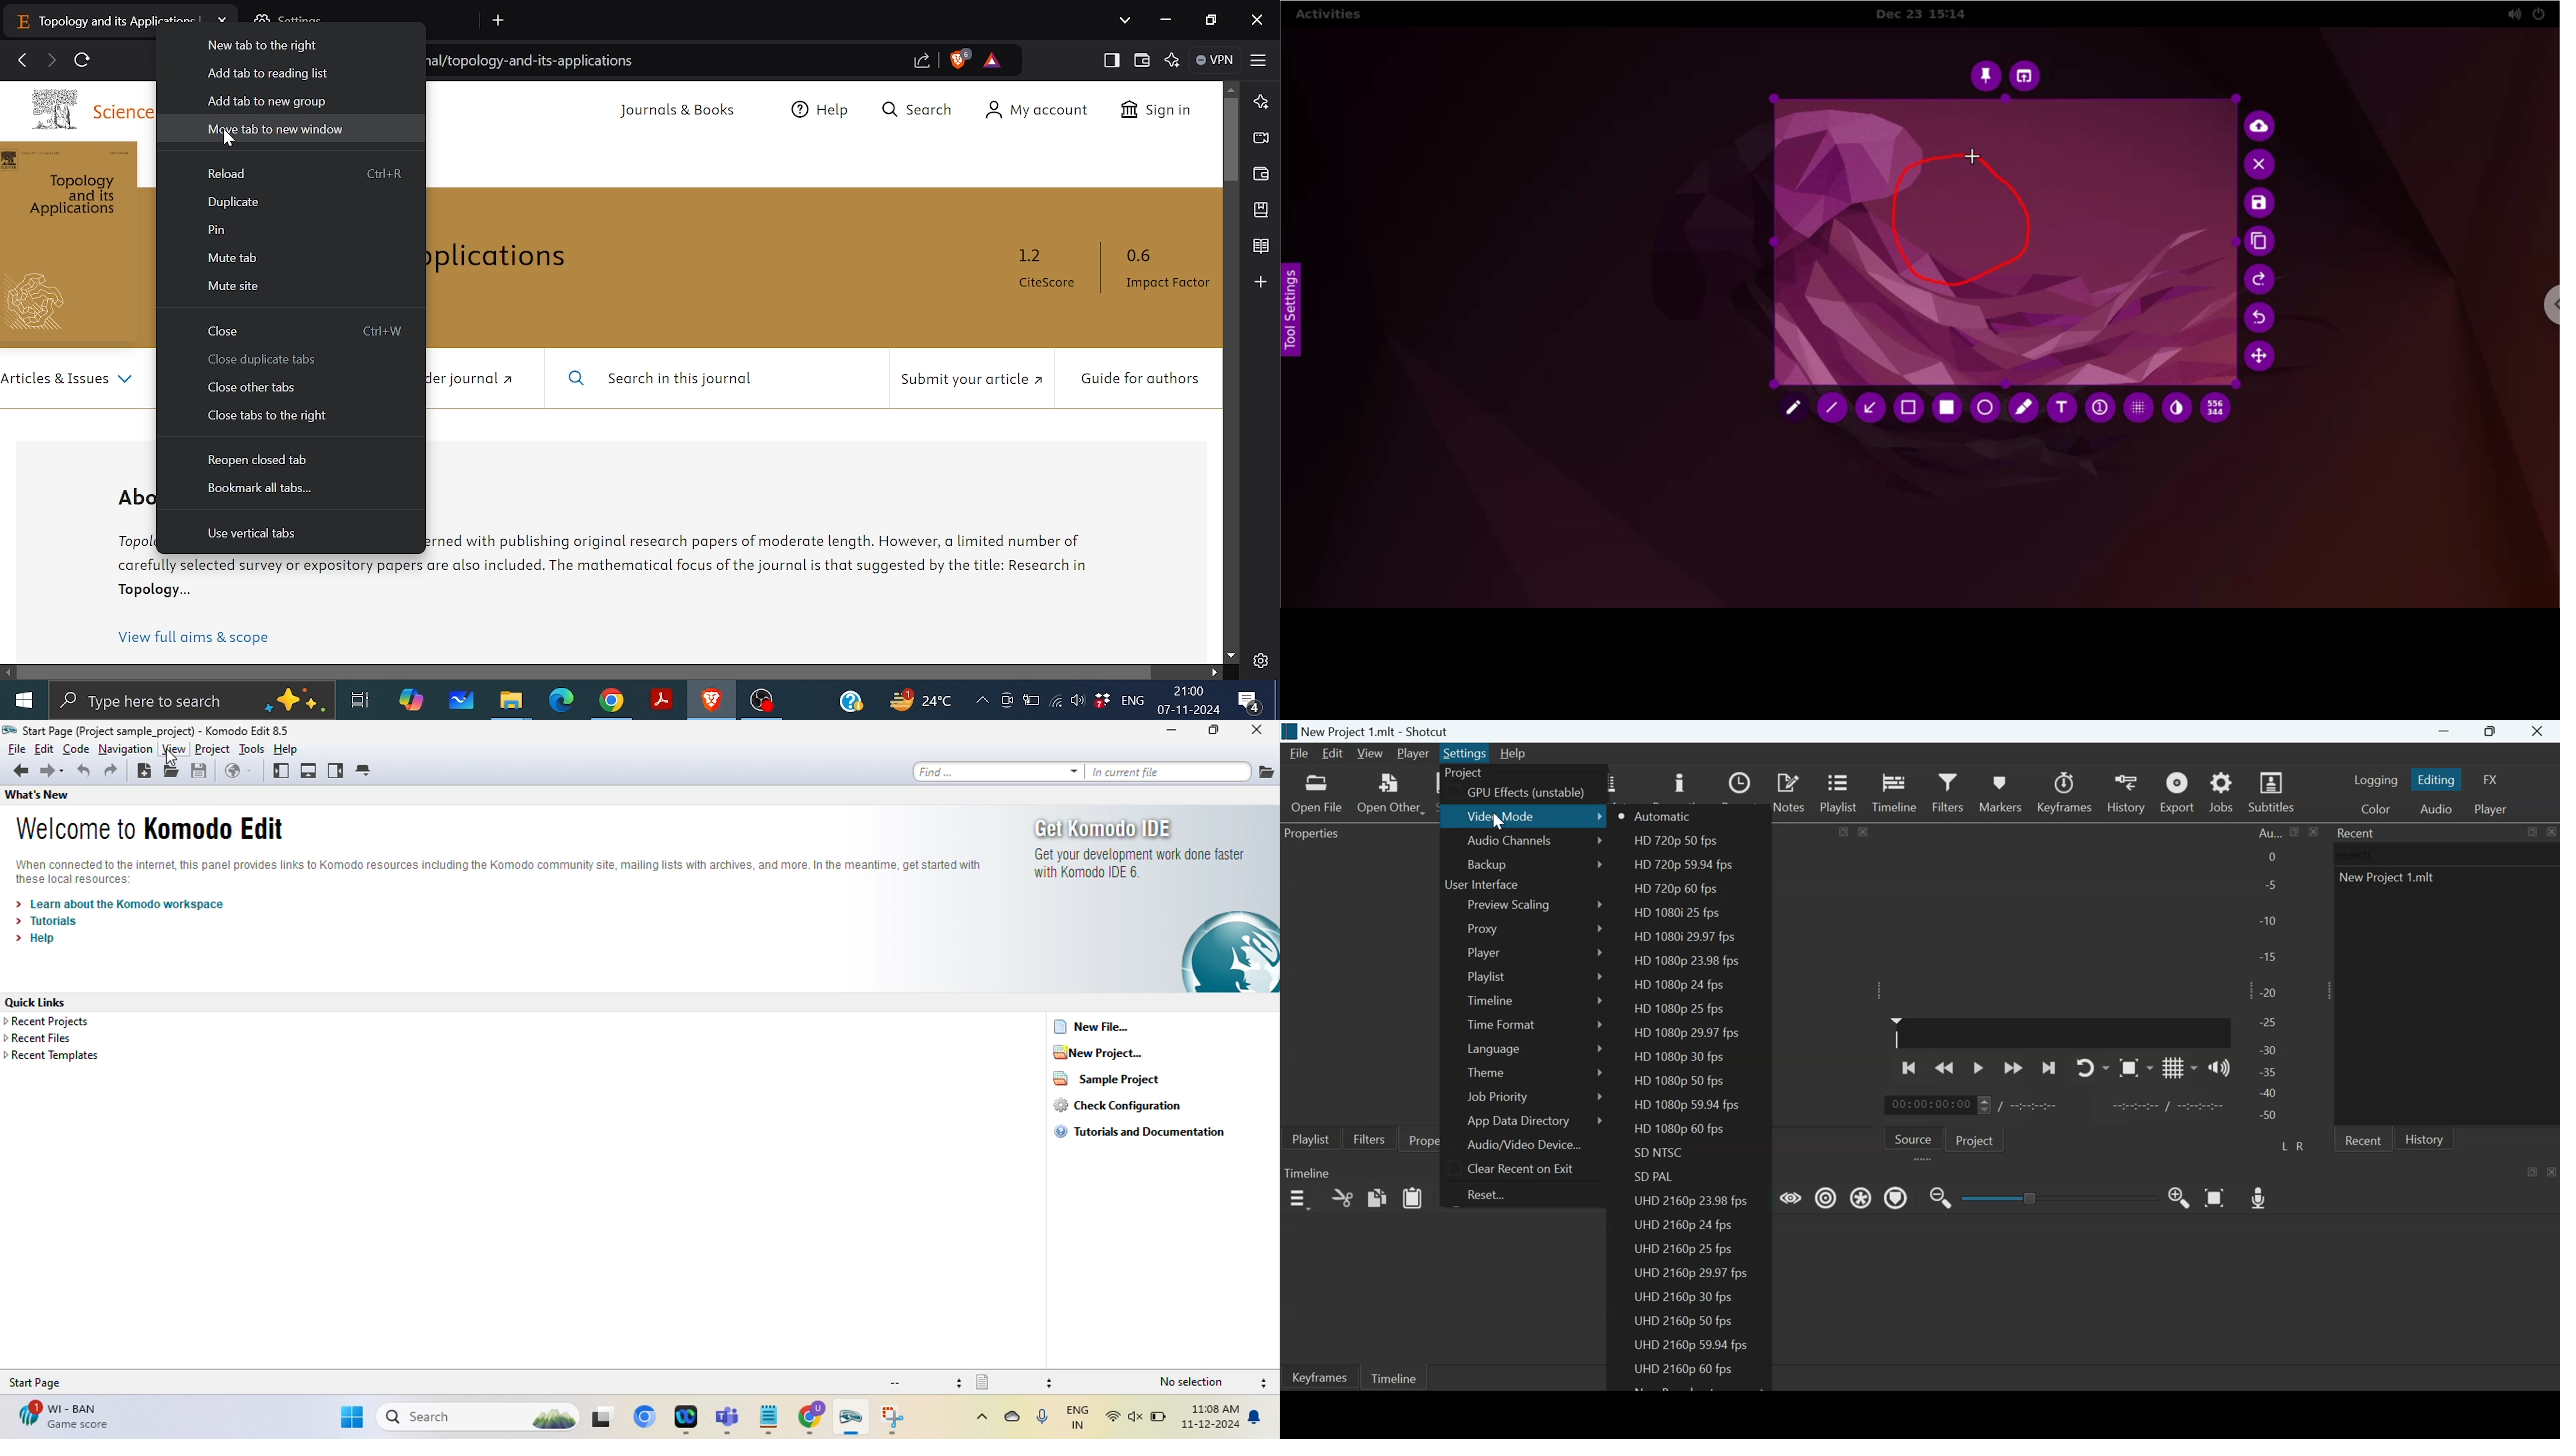  I want to click on HD 1080p 30fps, so click(1678, 1057).